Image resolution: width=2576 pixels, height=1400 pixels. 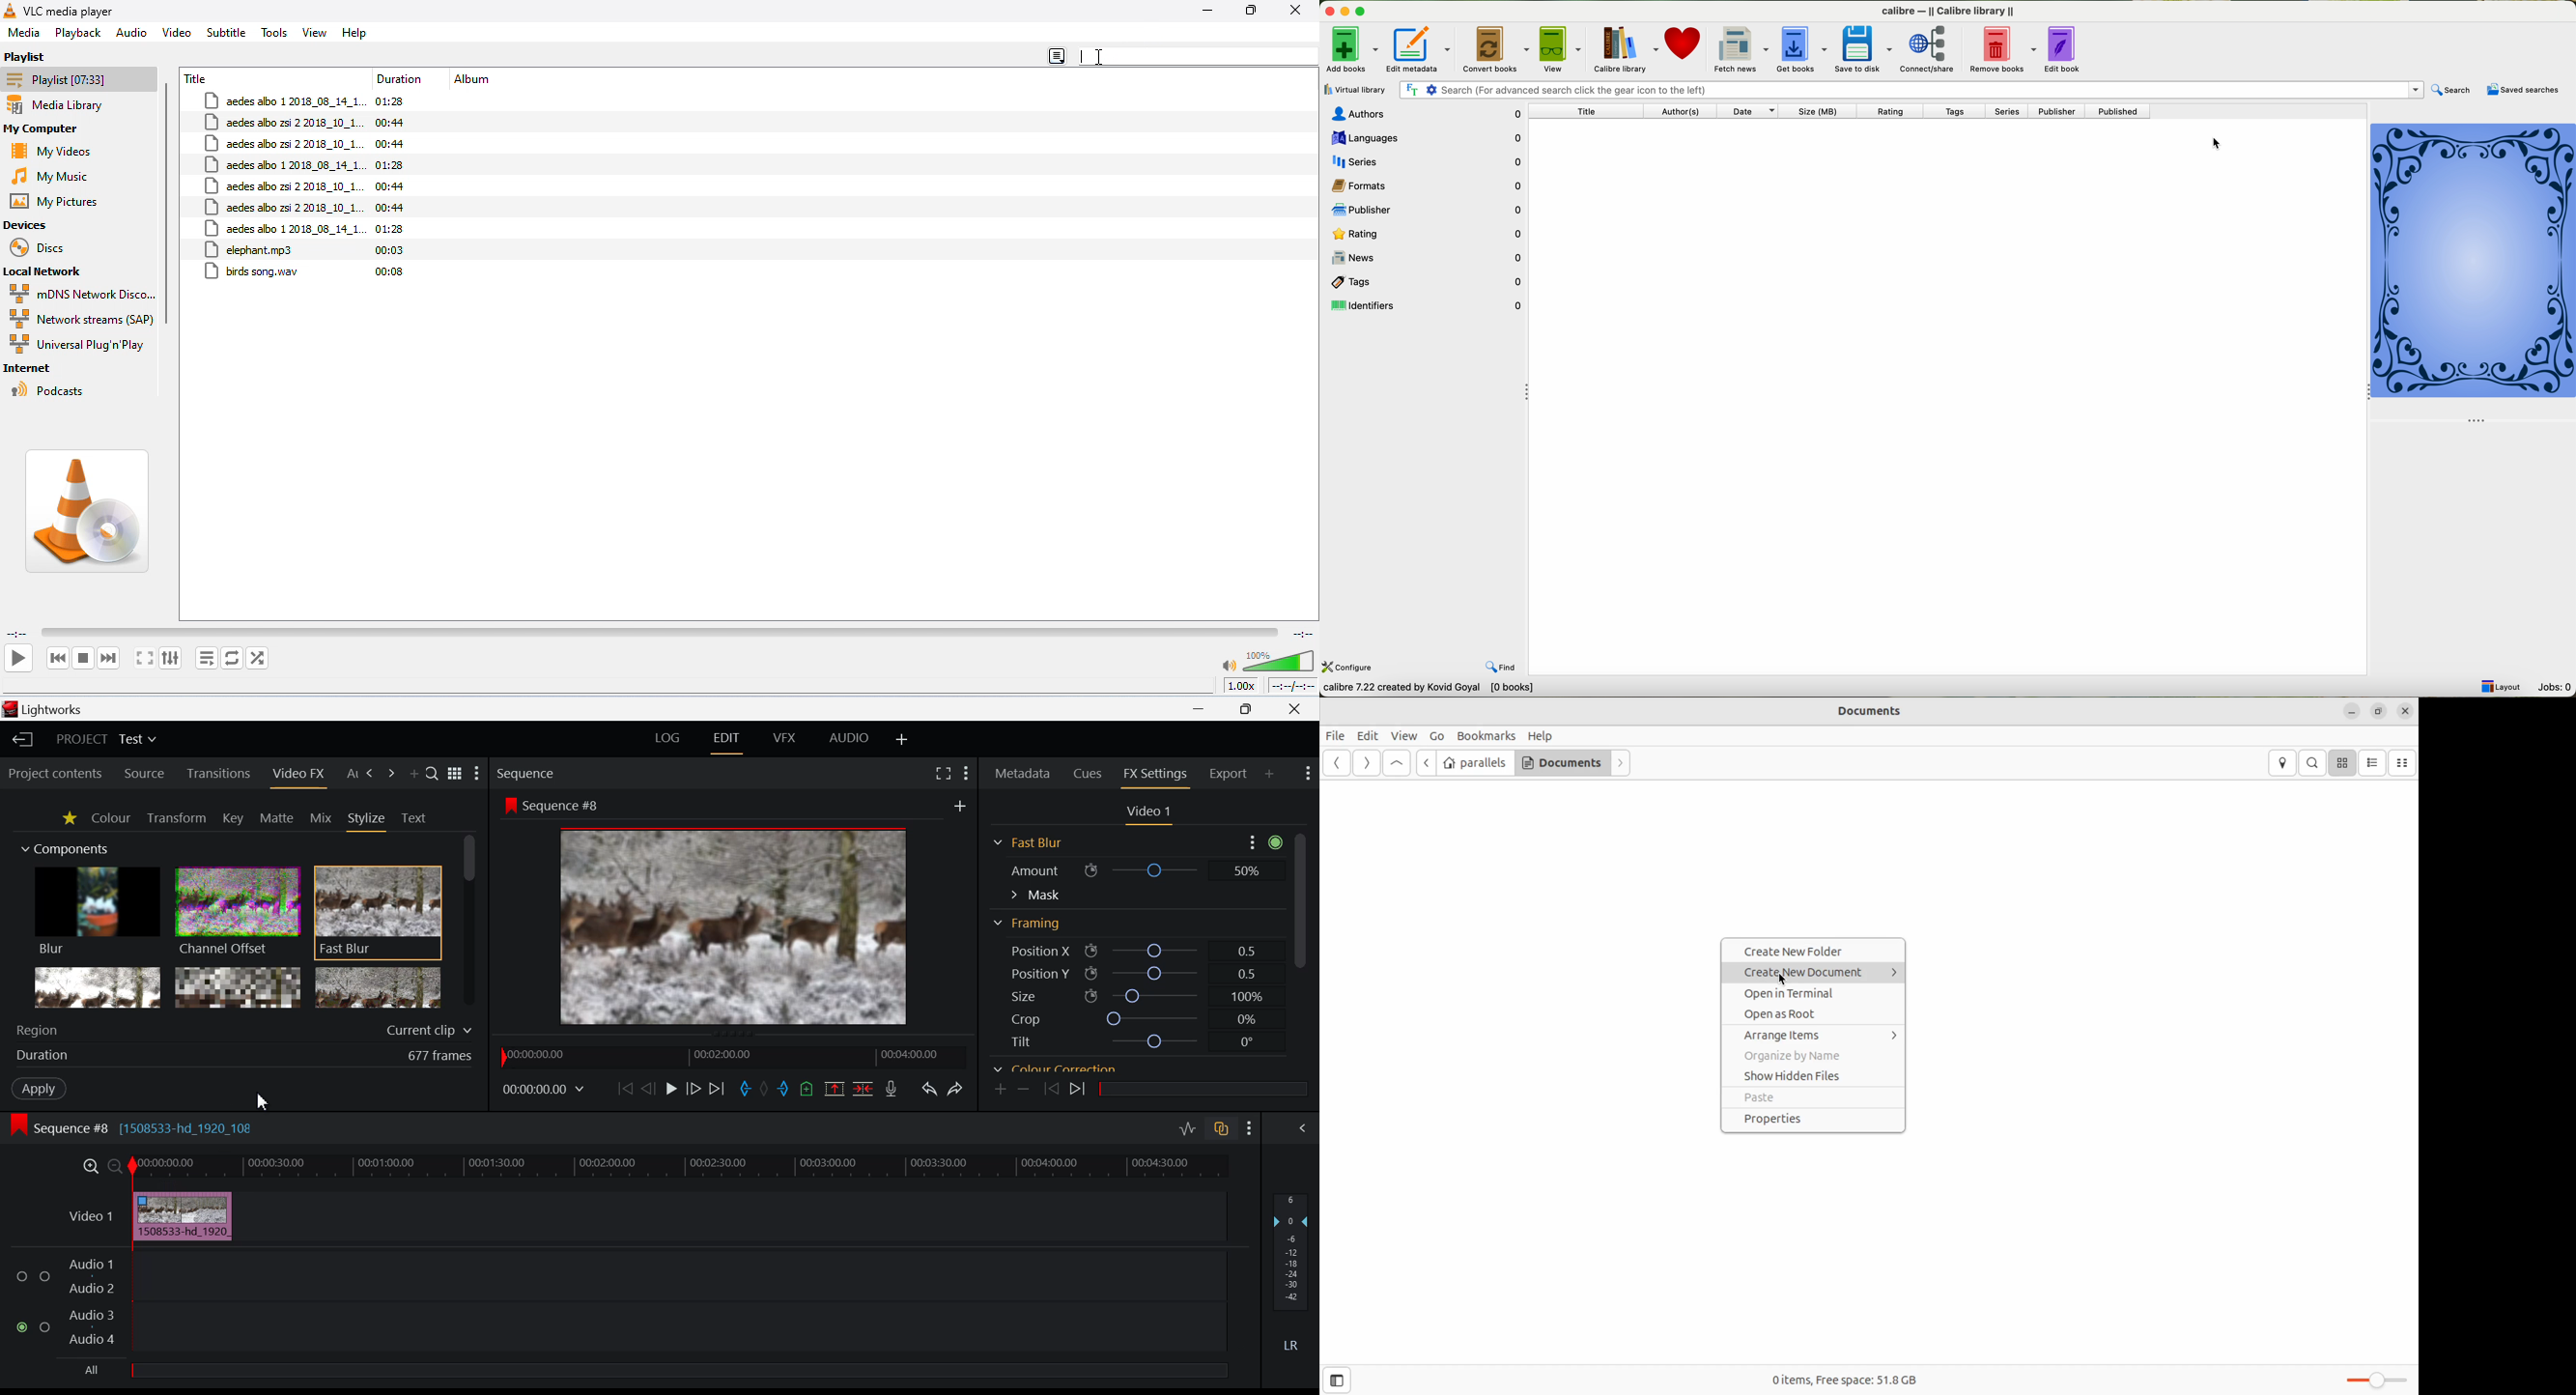 What do you see at coordinates (89, 1167) in the screenshot?
I see `Timeline Zoom In` at bounding box center [89, 1167].